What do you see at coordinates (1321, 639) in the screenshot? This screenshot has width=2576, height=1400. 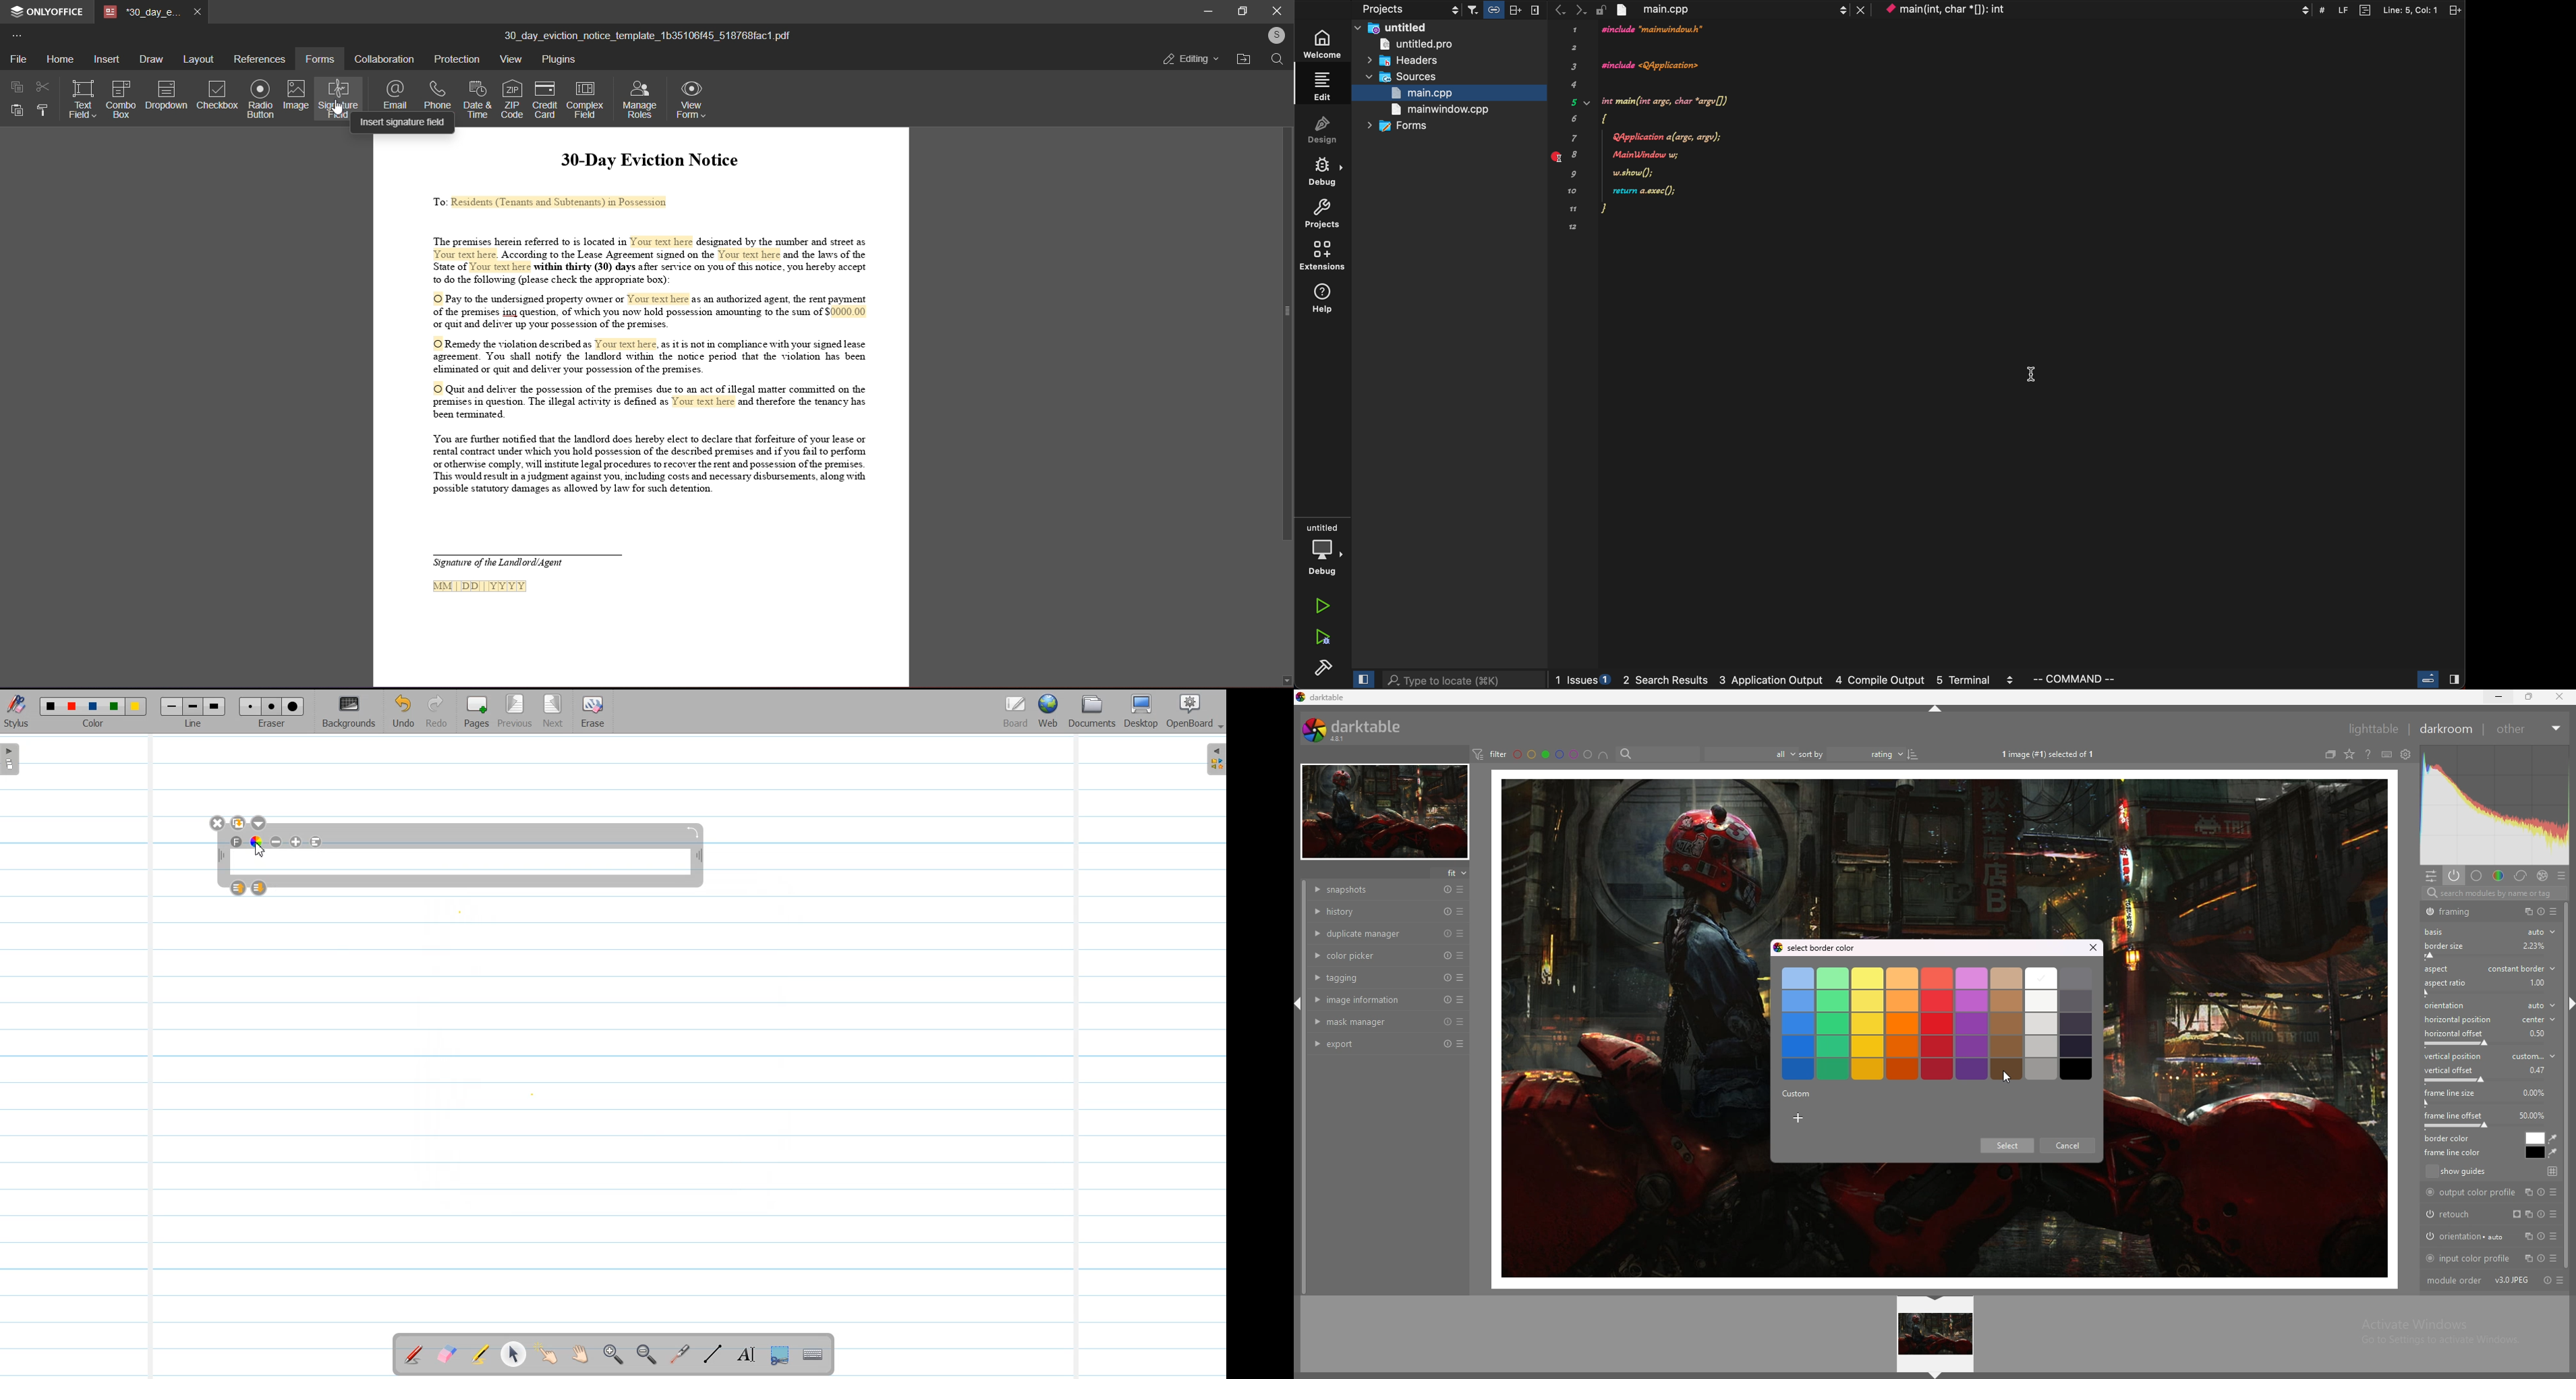 I see `run debug` at bounding box center [1321, 639].